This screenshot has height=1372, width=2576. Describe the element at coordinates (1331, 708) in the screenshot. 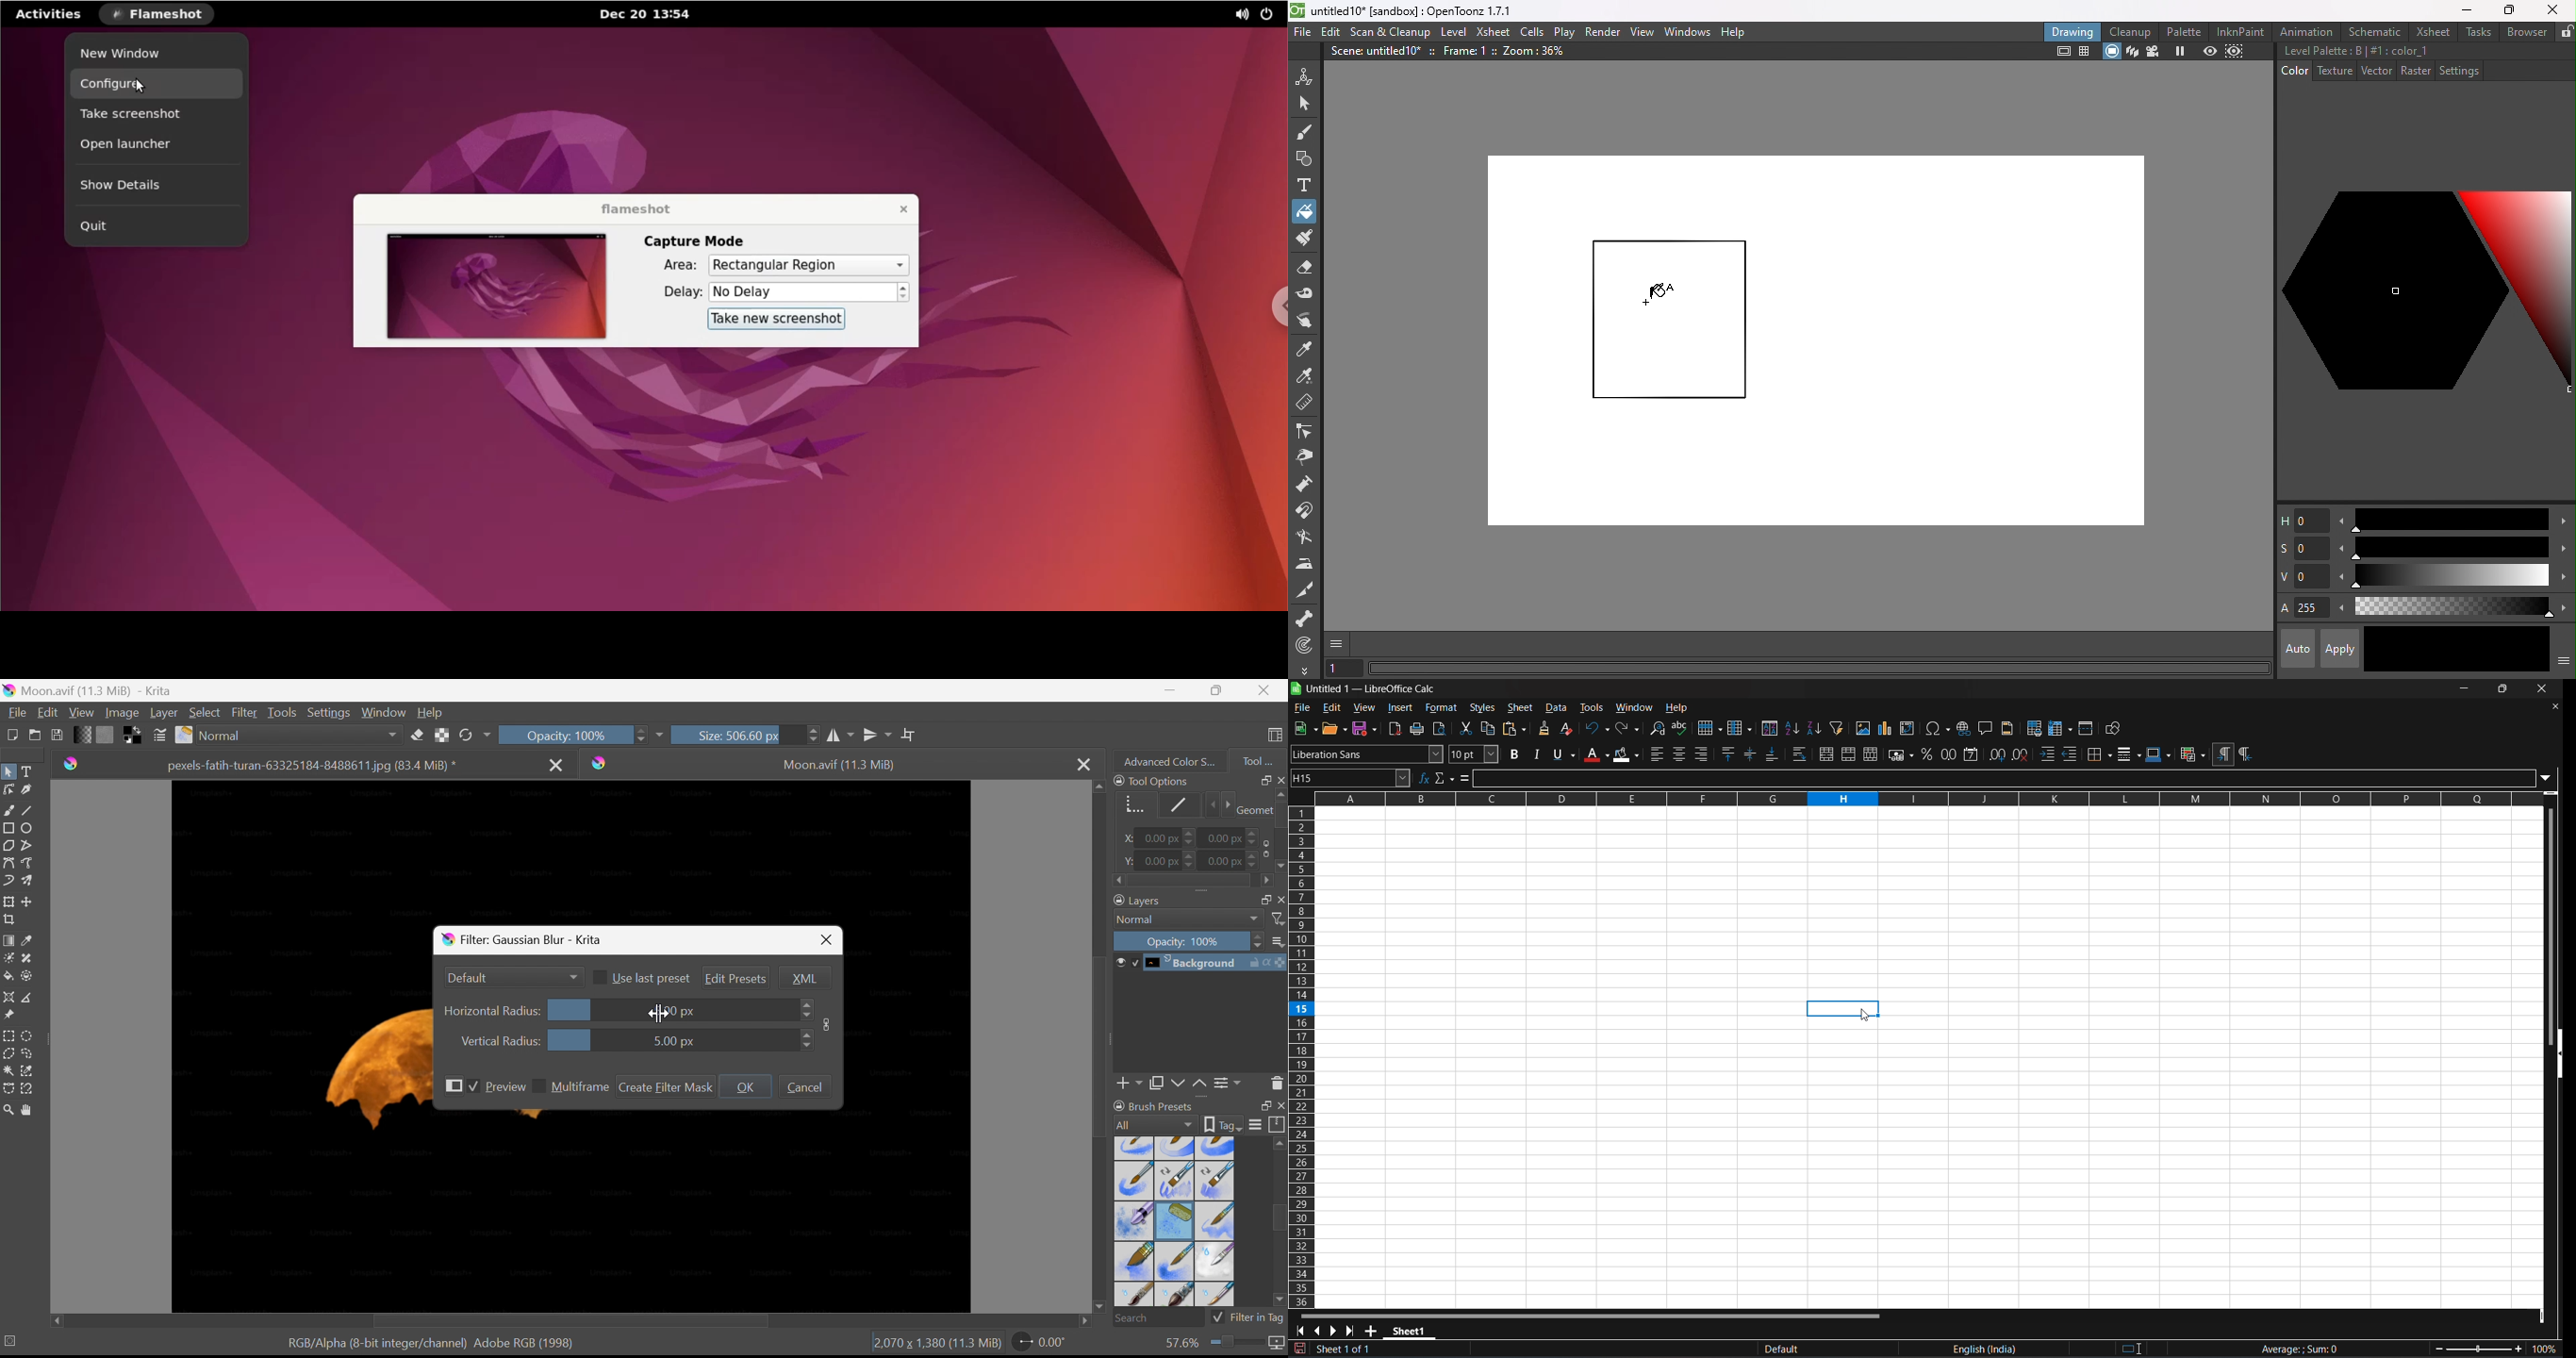

I see `edit` at that location.